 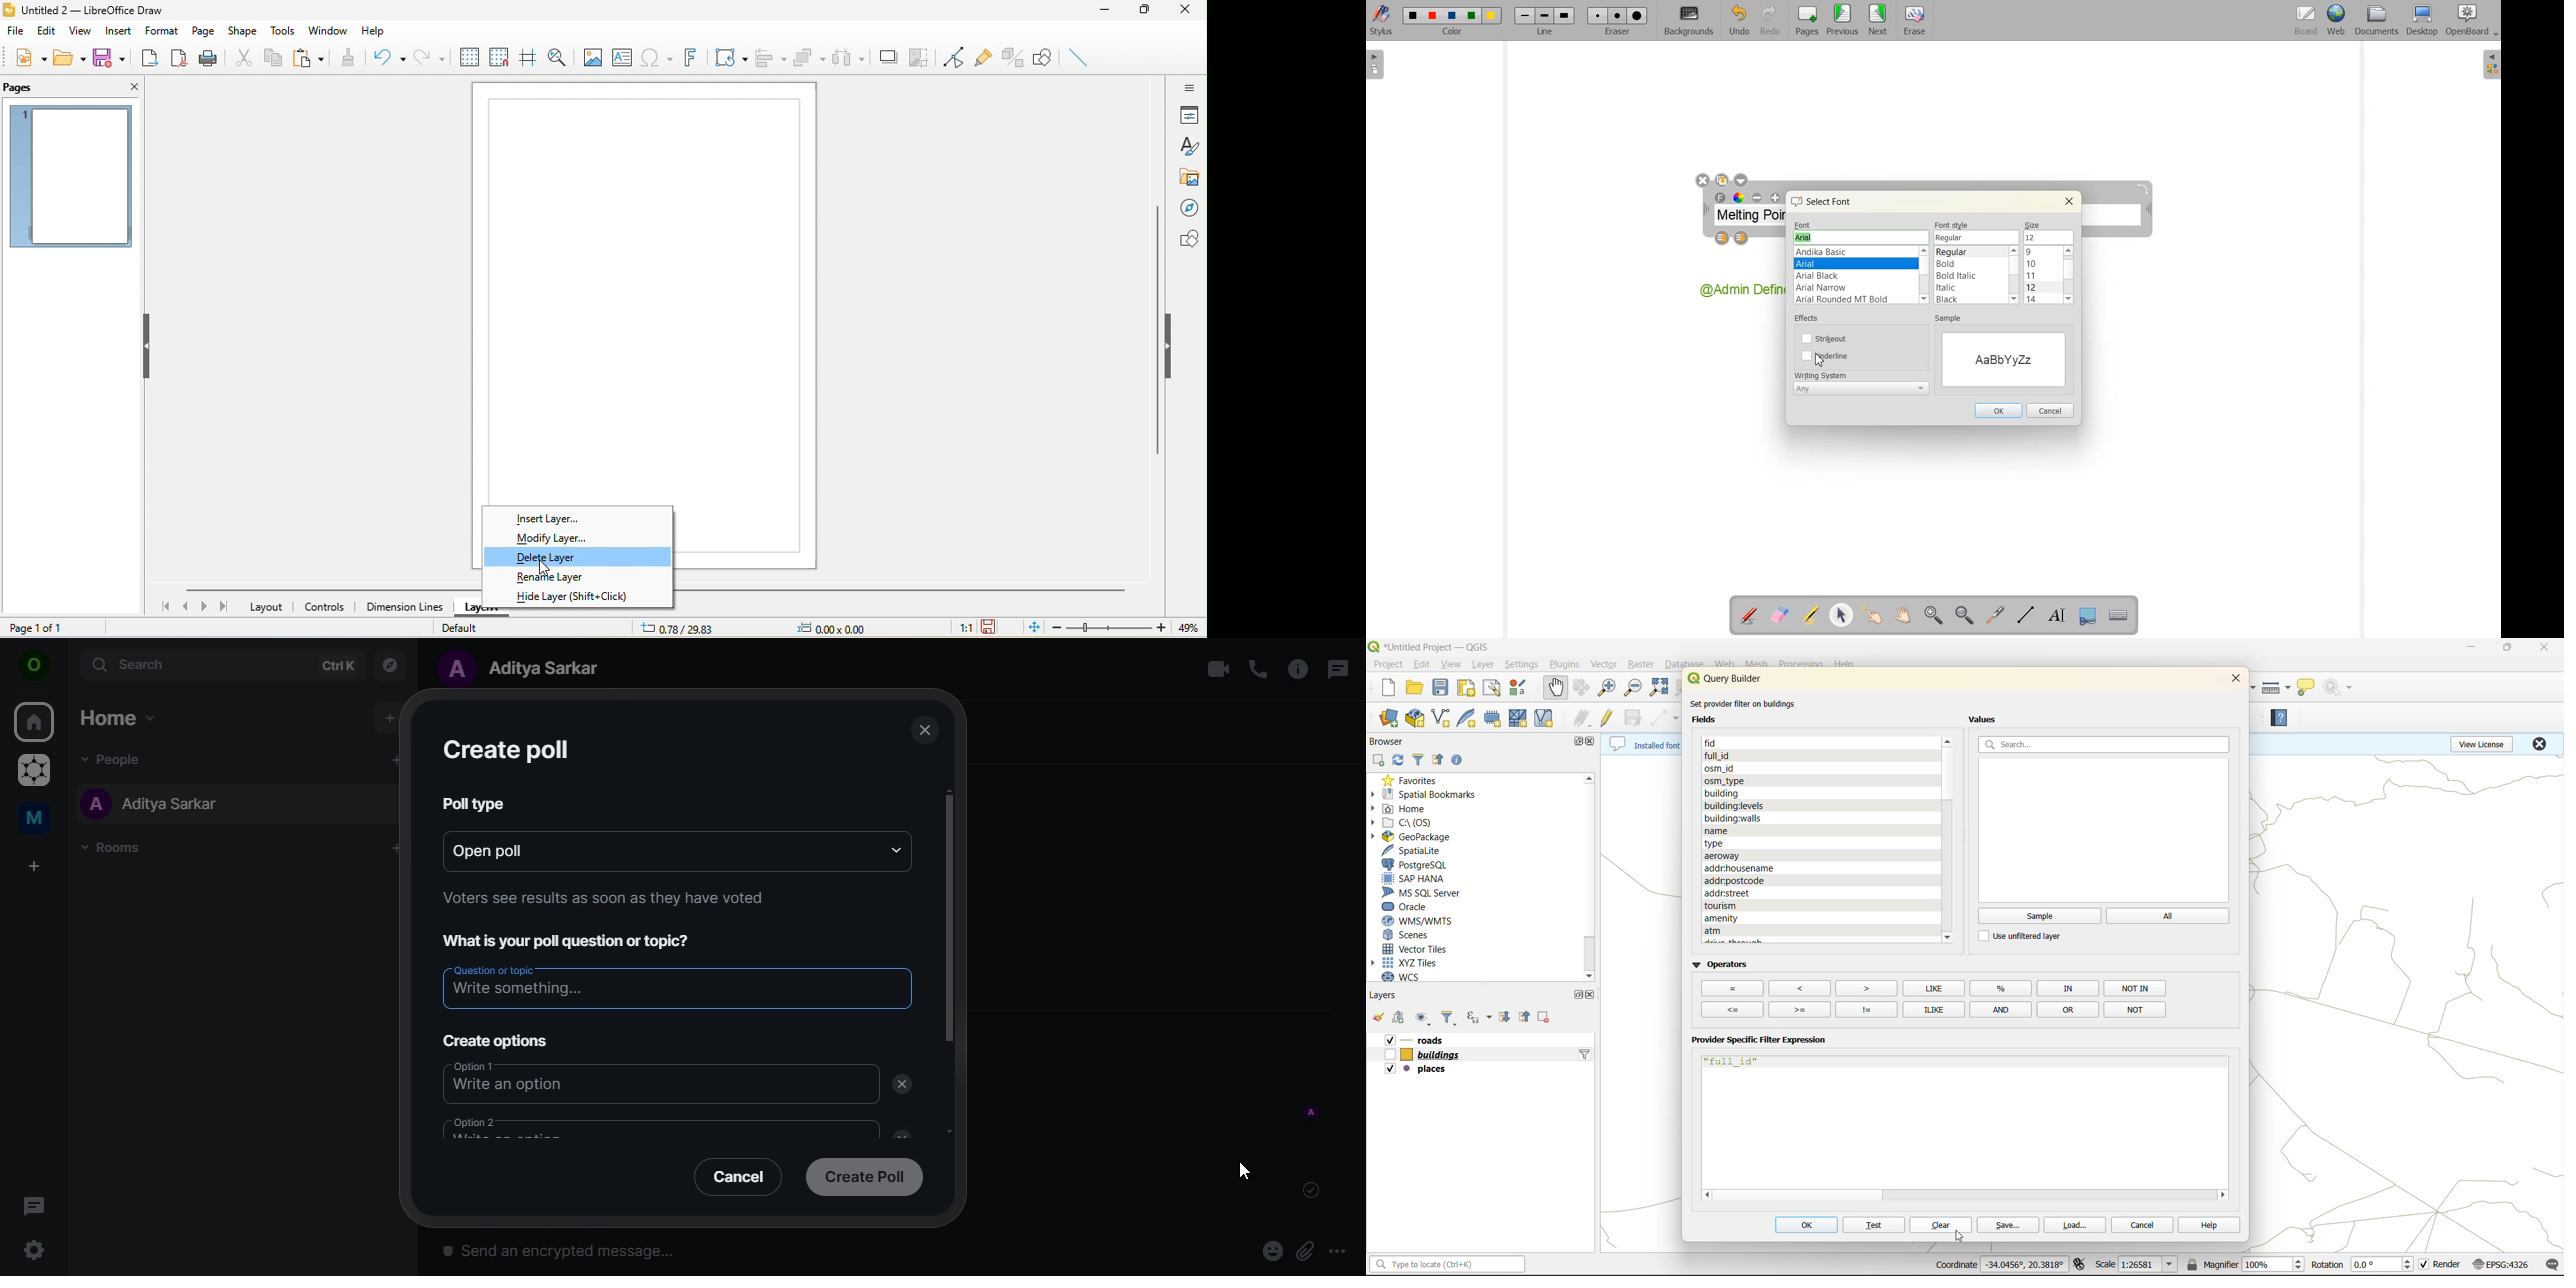 What do you see at coordinates (513, 849) in the screenshot?
I see `open poll` at bounding box center [513, 849].